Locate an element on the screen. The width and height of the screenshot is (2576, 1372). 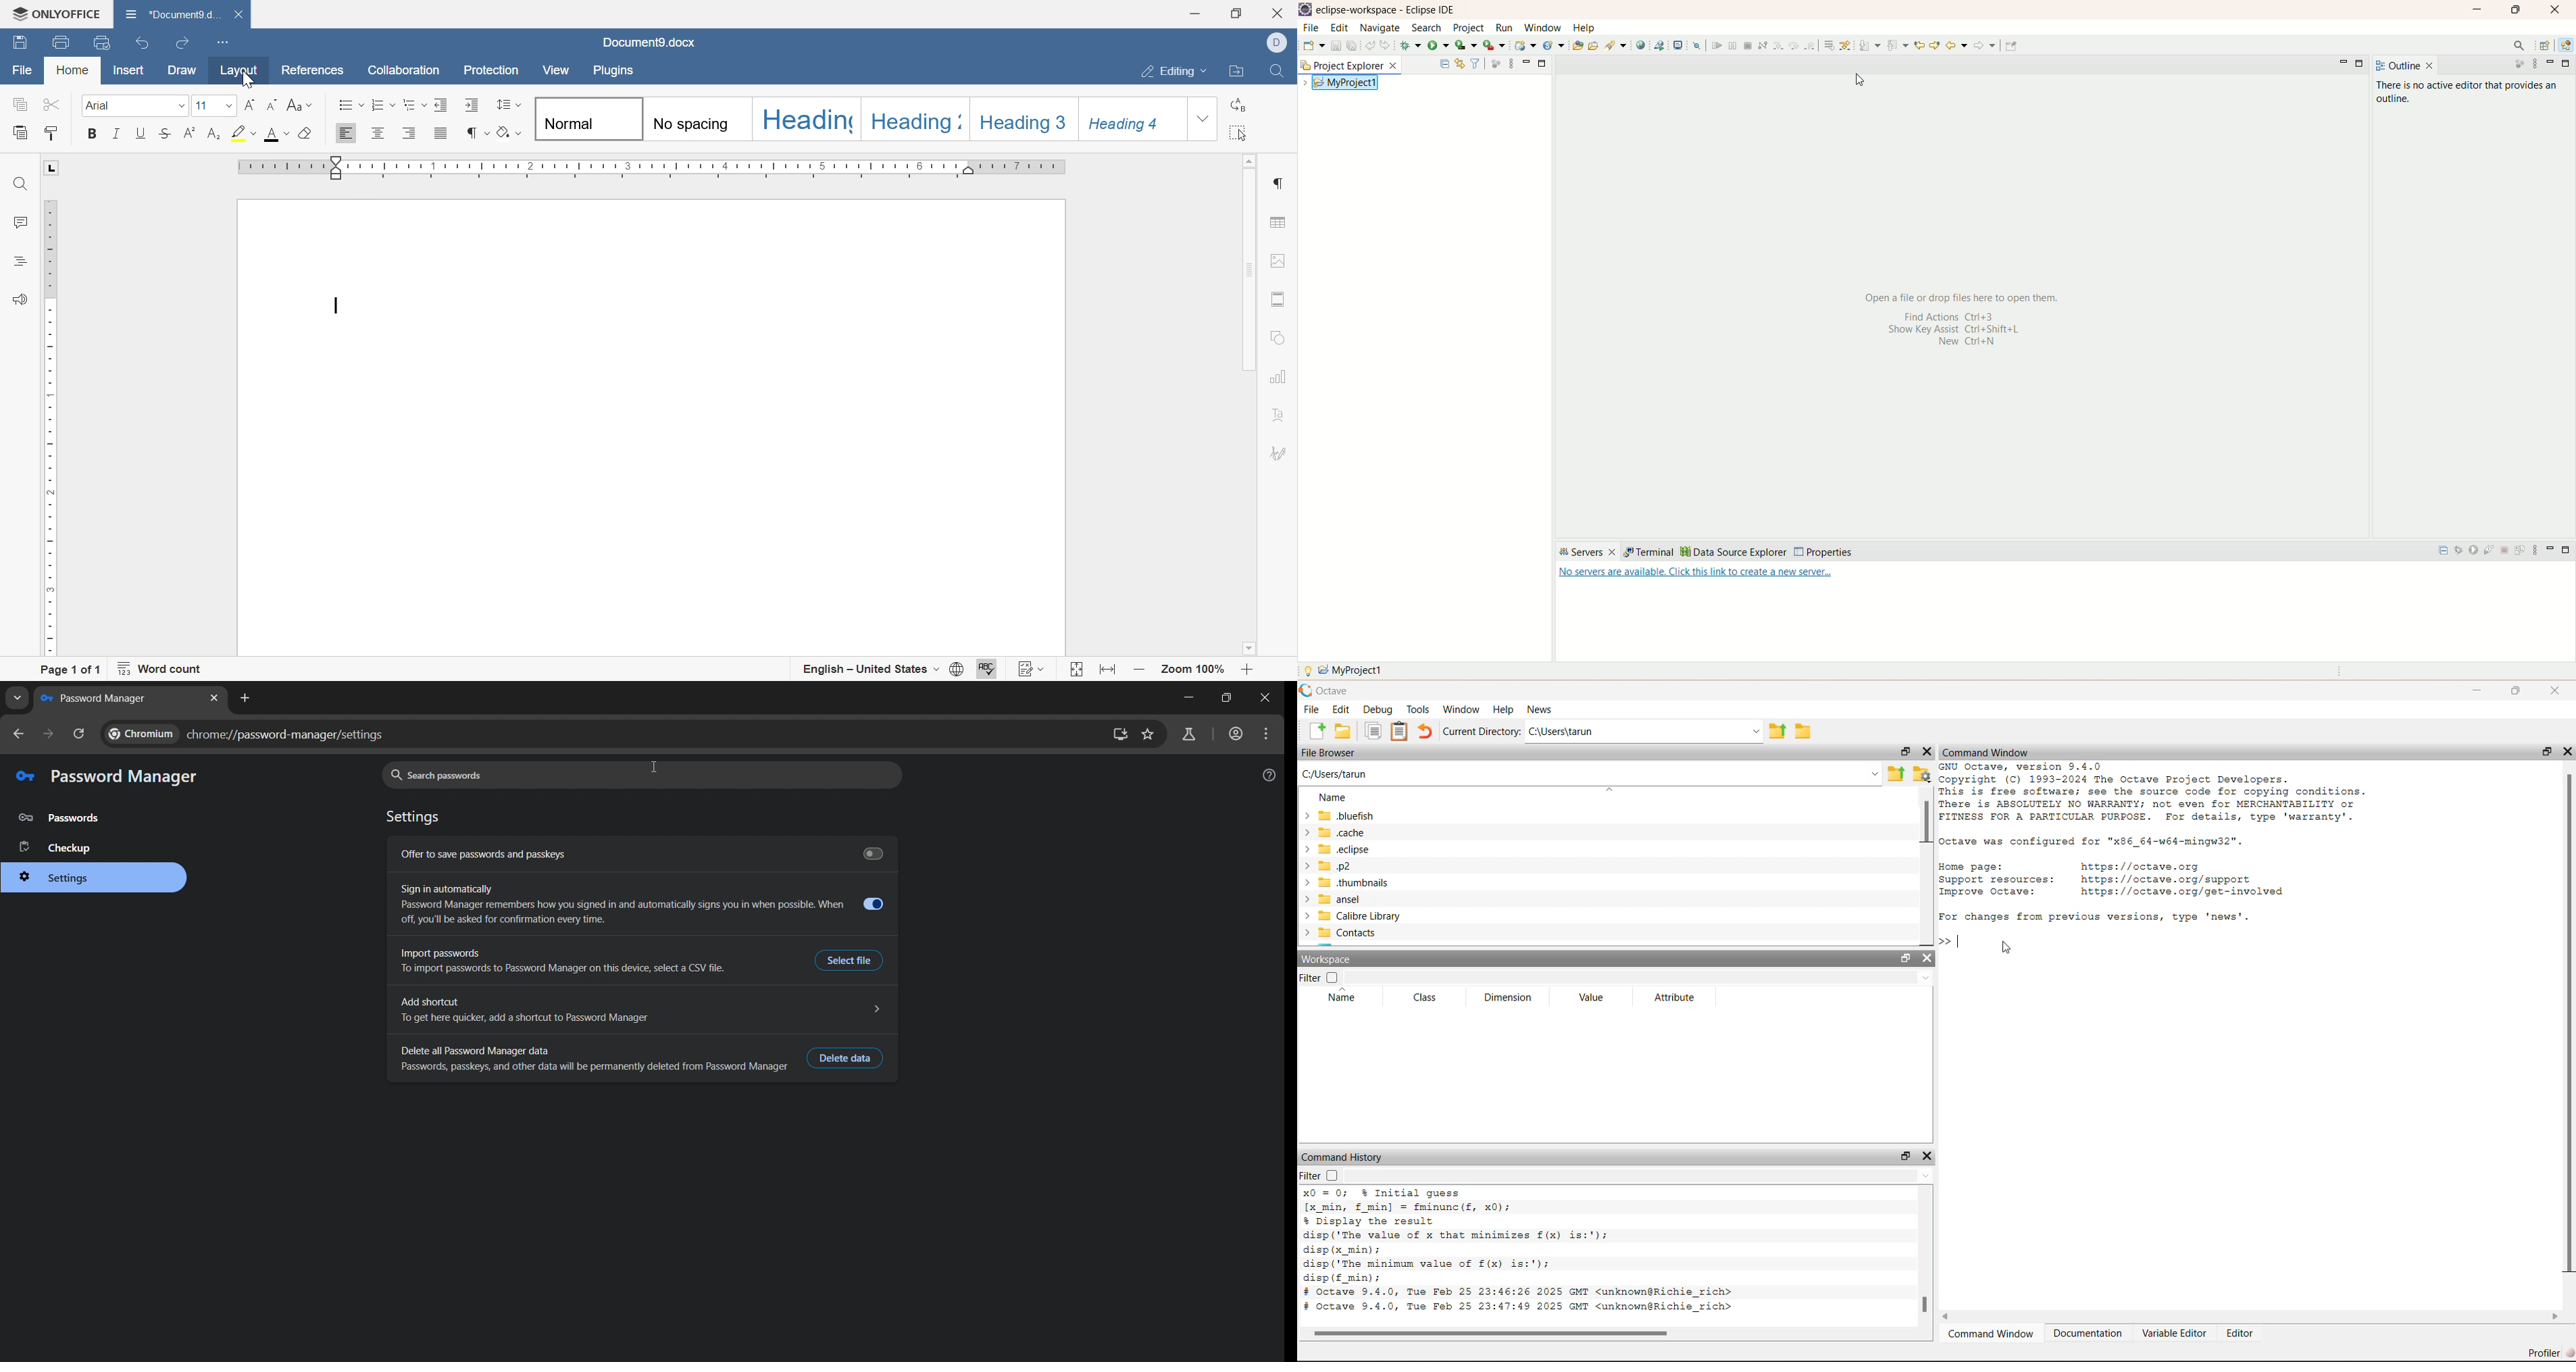
spell checking is located at coordinates (988, 670).